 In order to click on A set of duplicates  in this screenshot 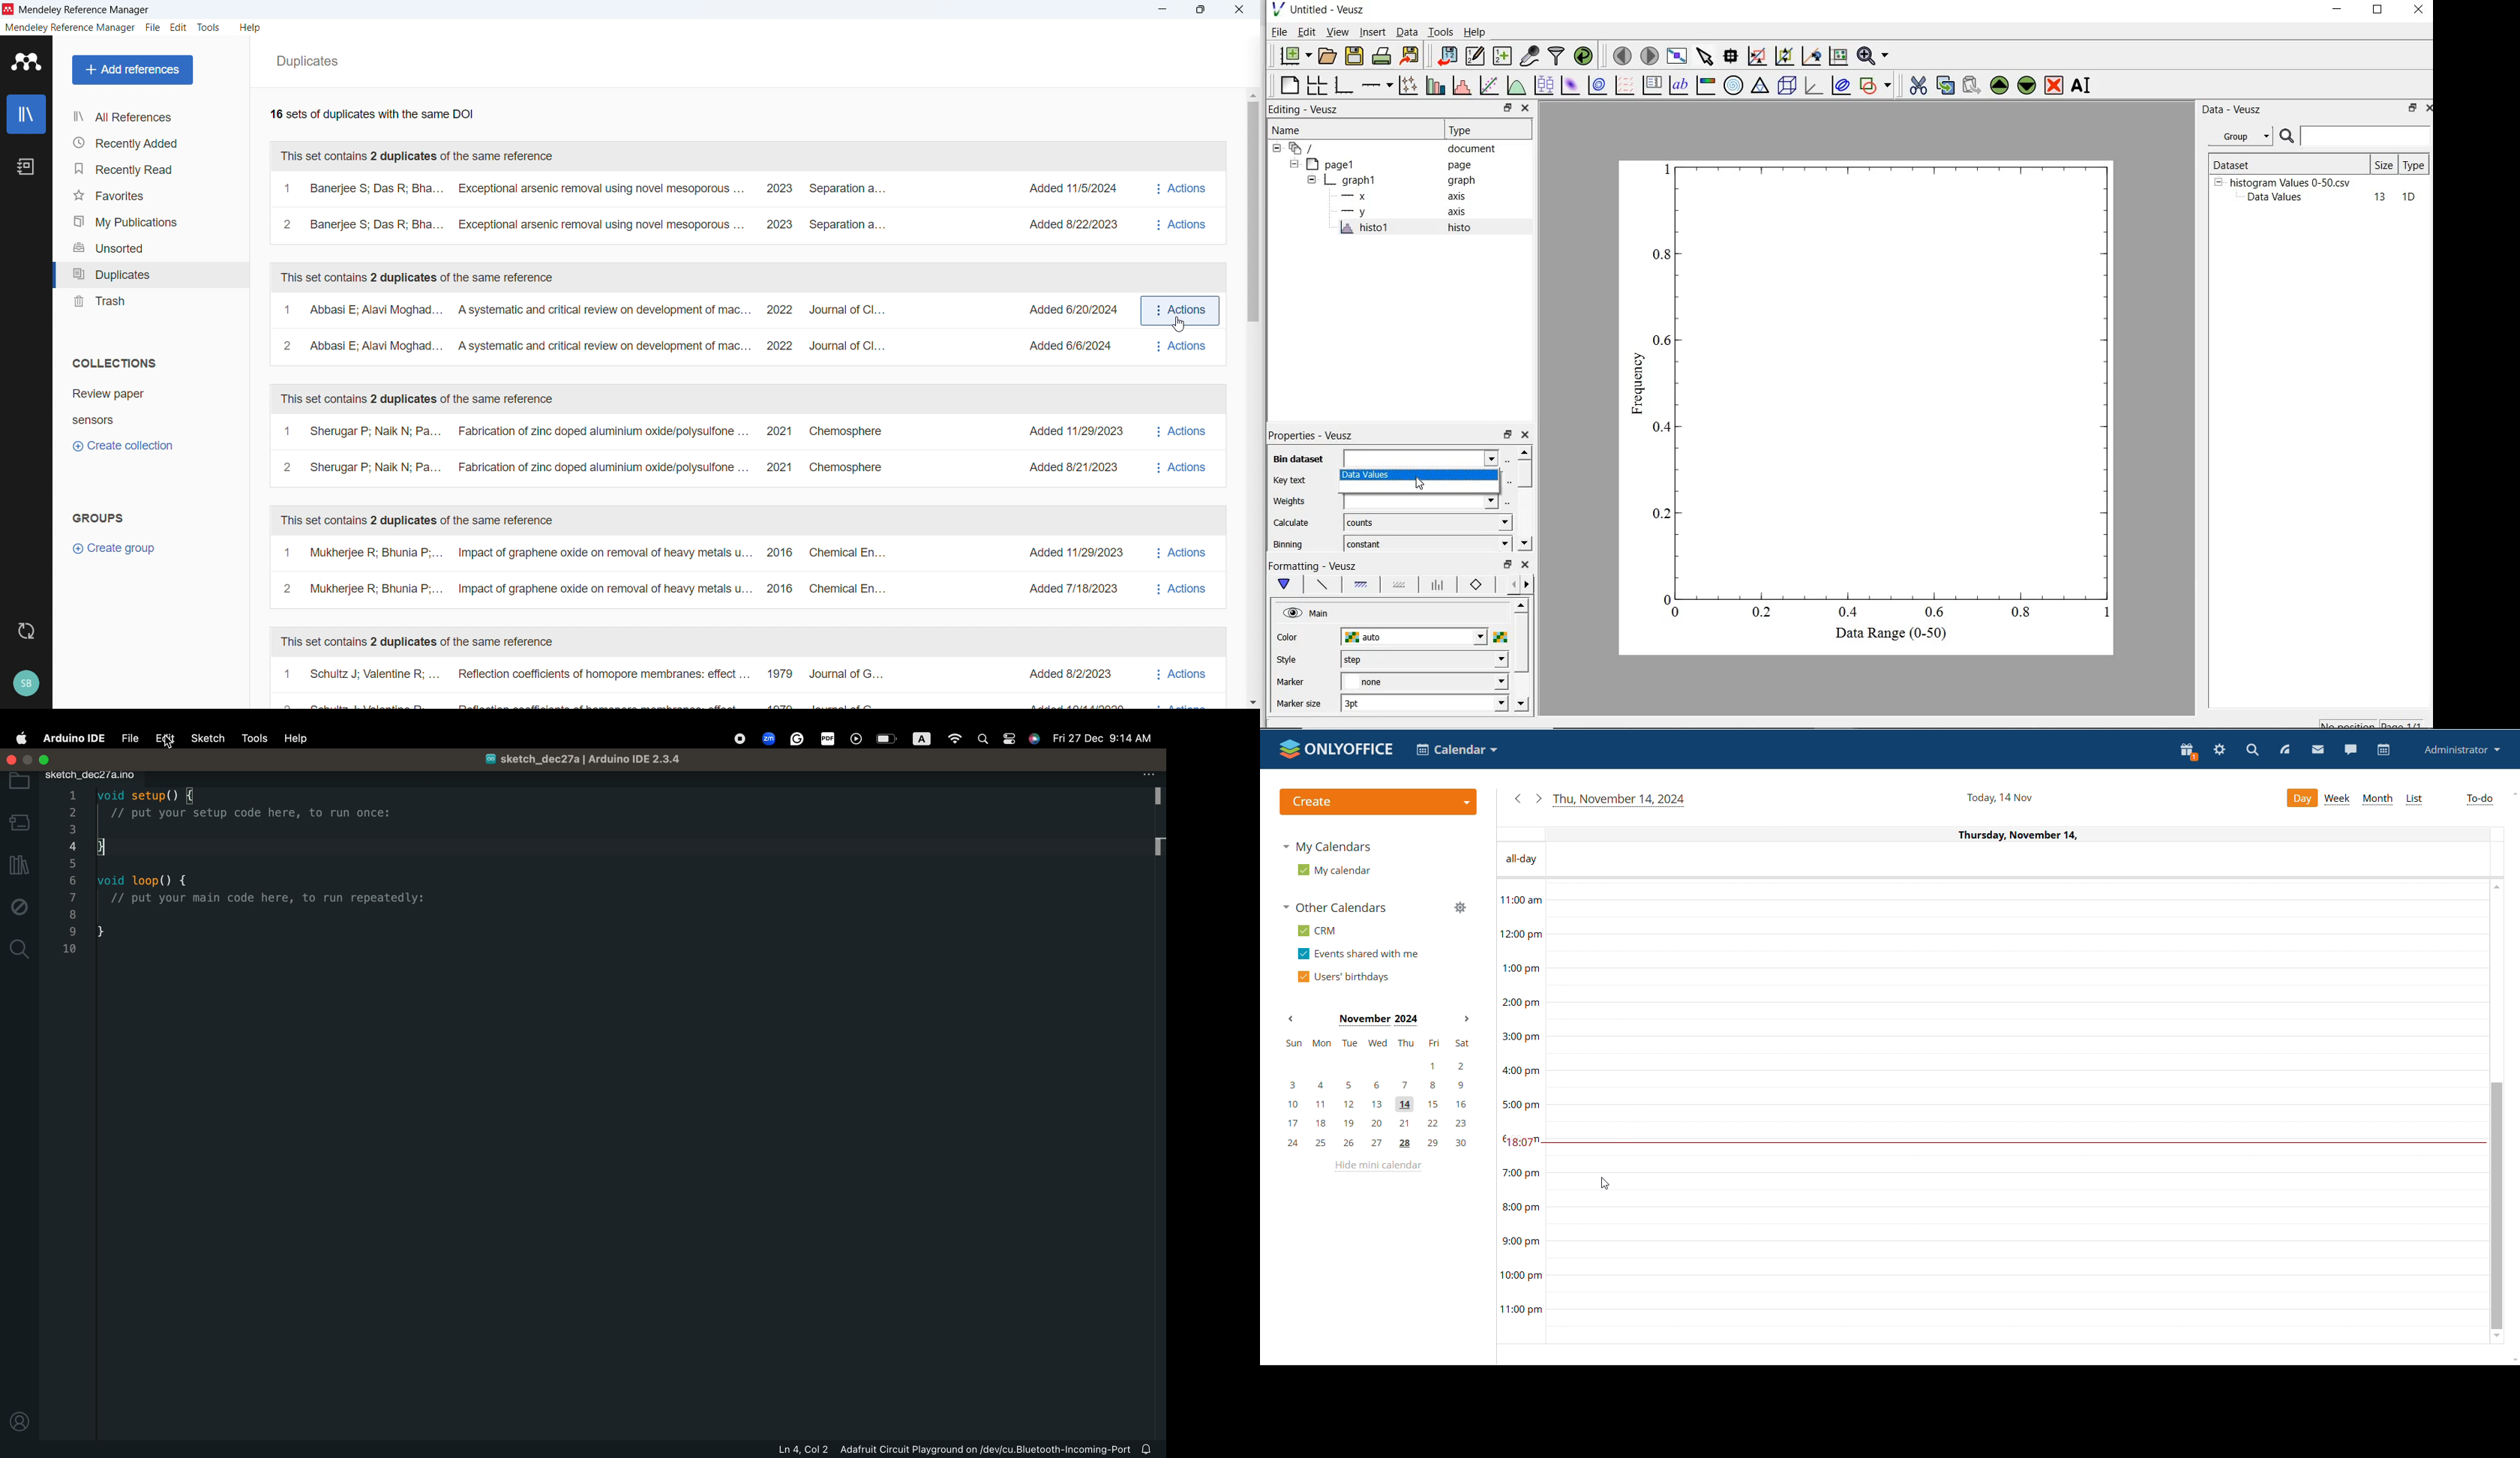, I will do `click(702, 329)`.